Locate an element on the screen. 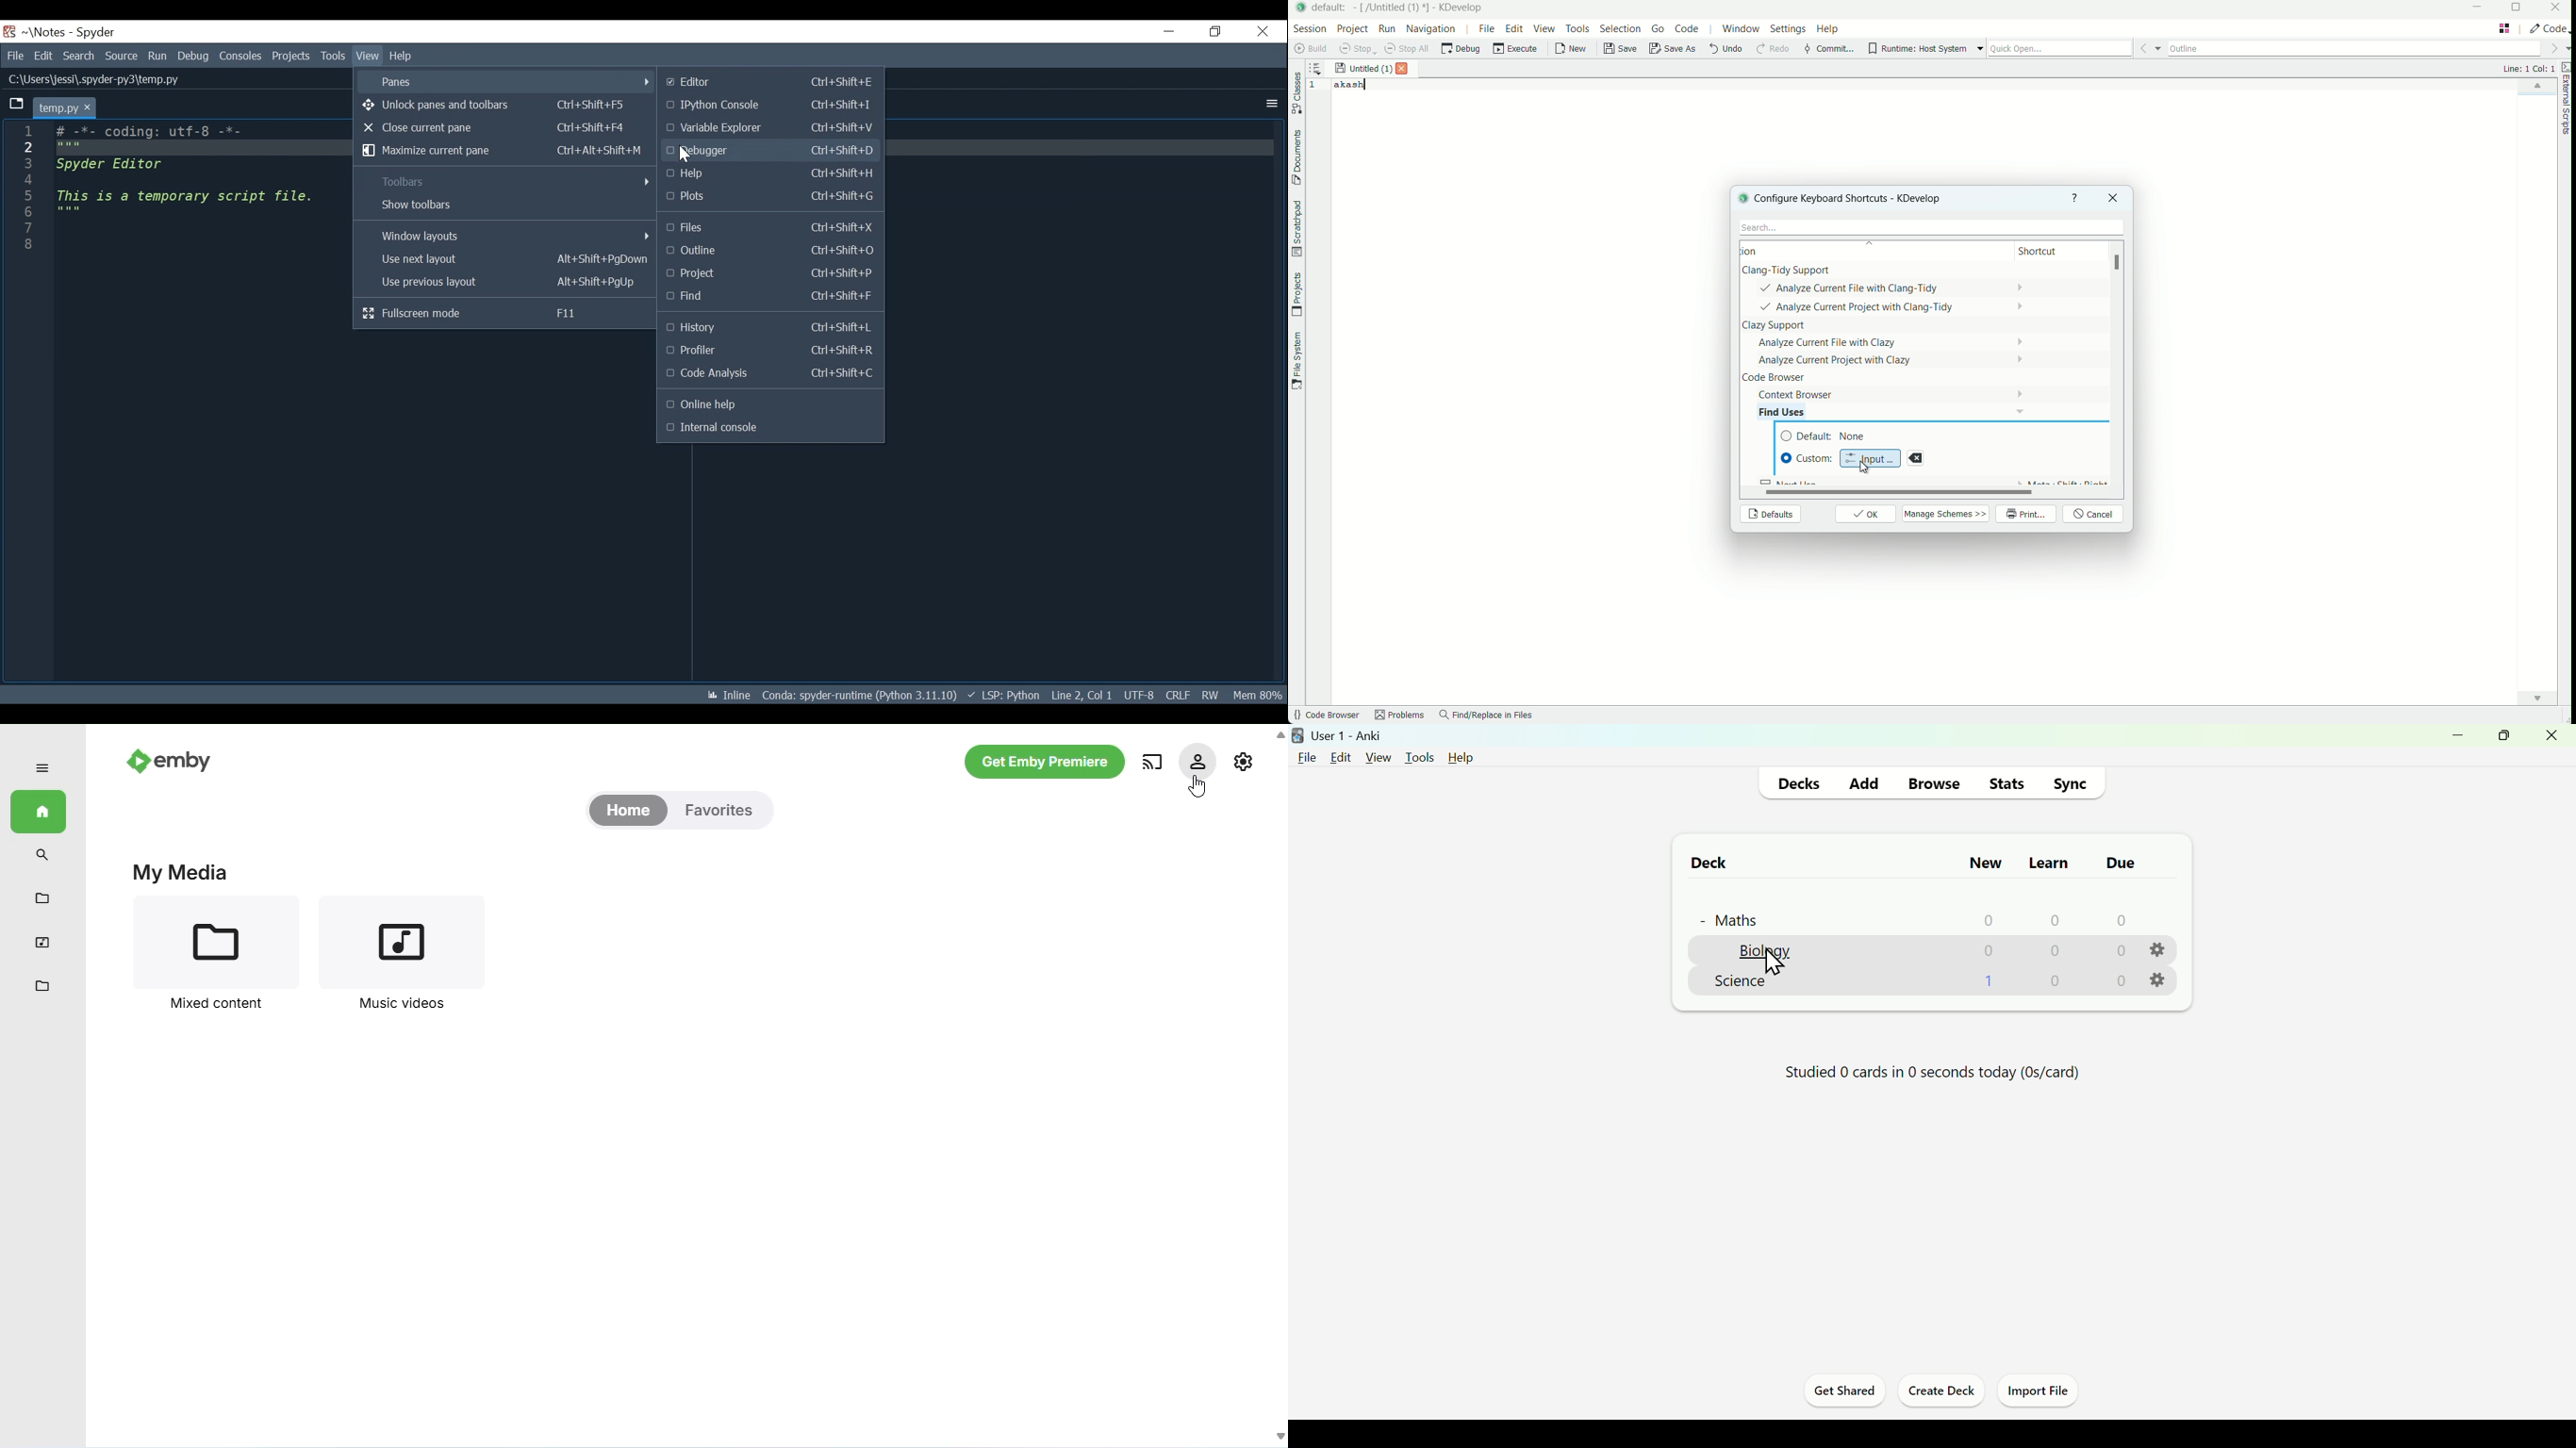 Image resolution: width=2576 pixels, height=1456 pixels. File Path is located at coordinates (91, 80).